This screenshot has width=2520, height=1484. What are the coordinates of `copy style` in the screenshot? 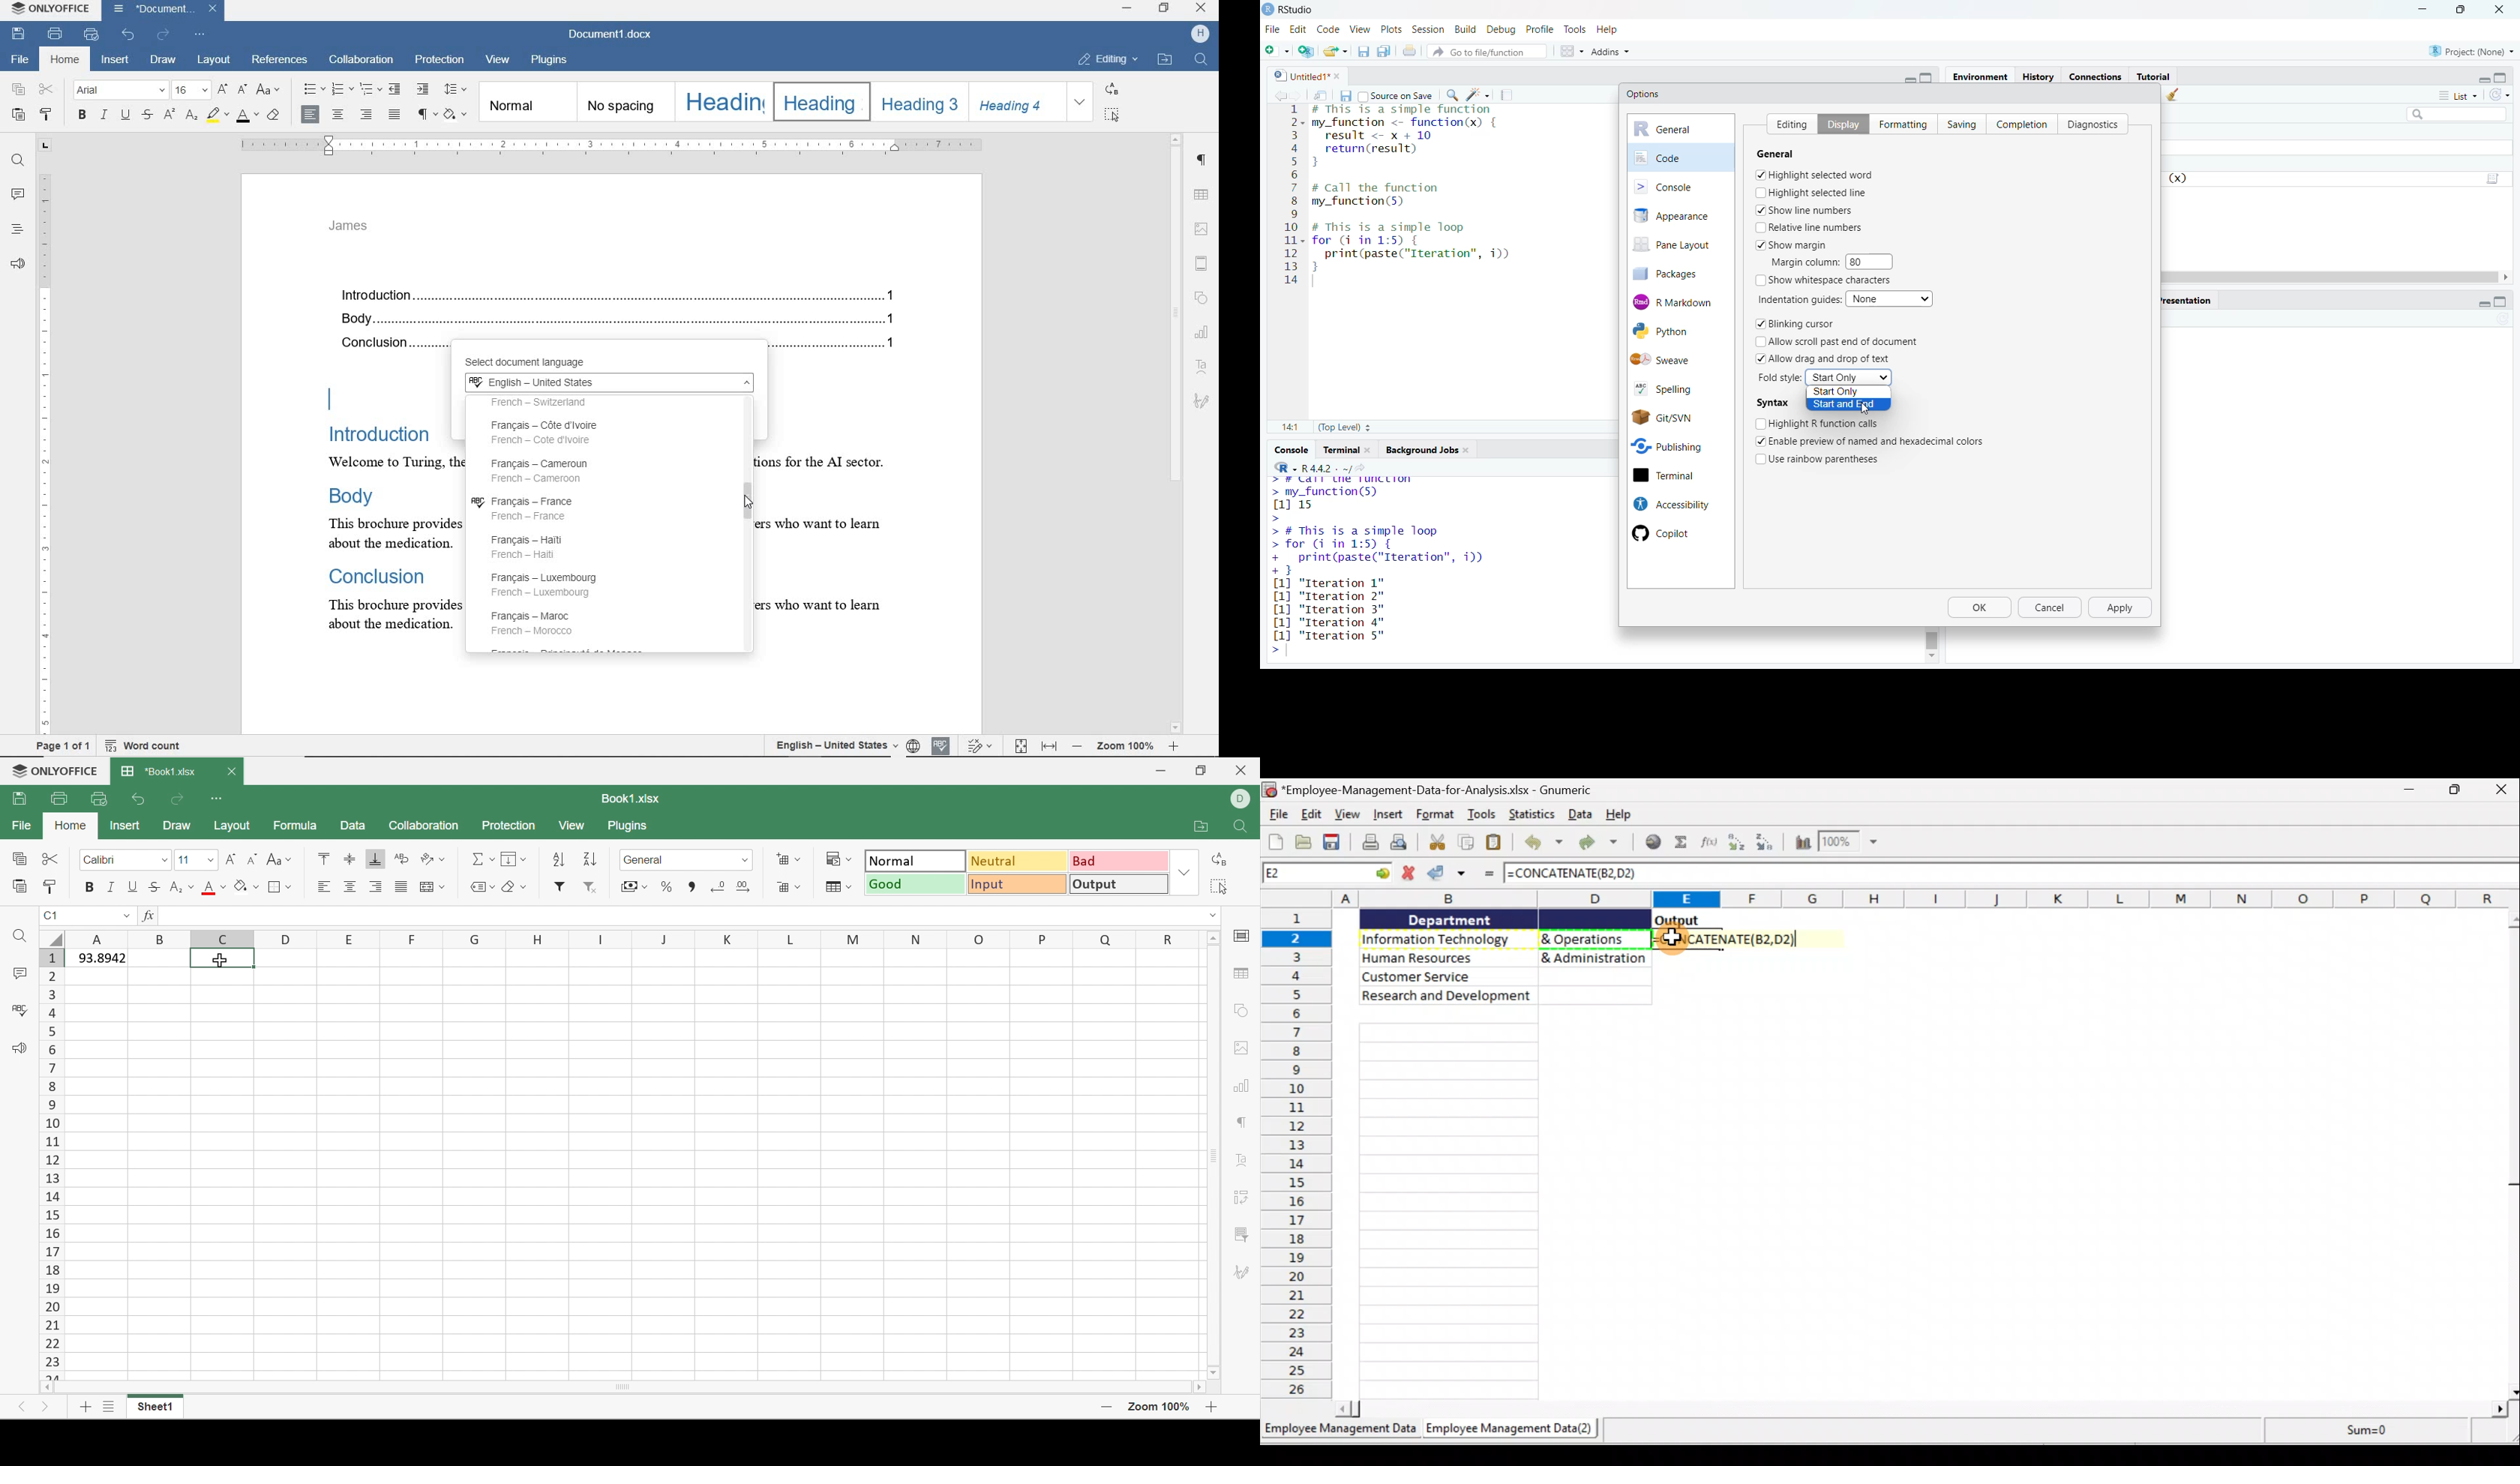 It's located at (49, 116).